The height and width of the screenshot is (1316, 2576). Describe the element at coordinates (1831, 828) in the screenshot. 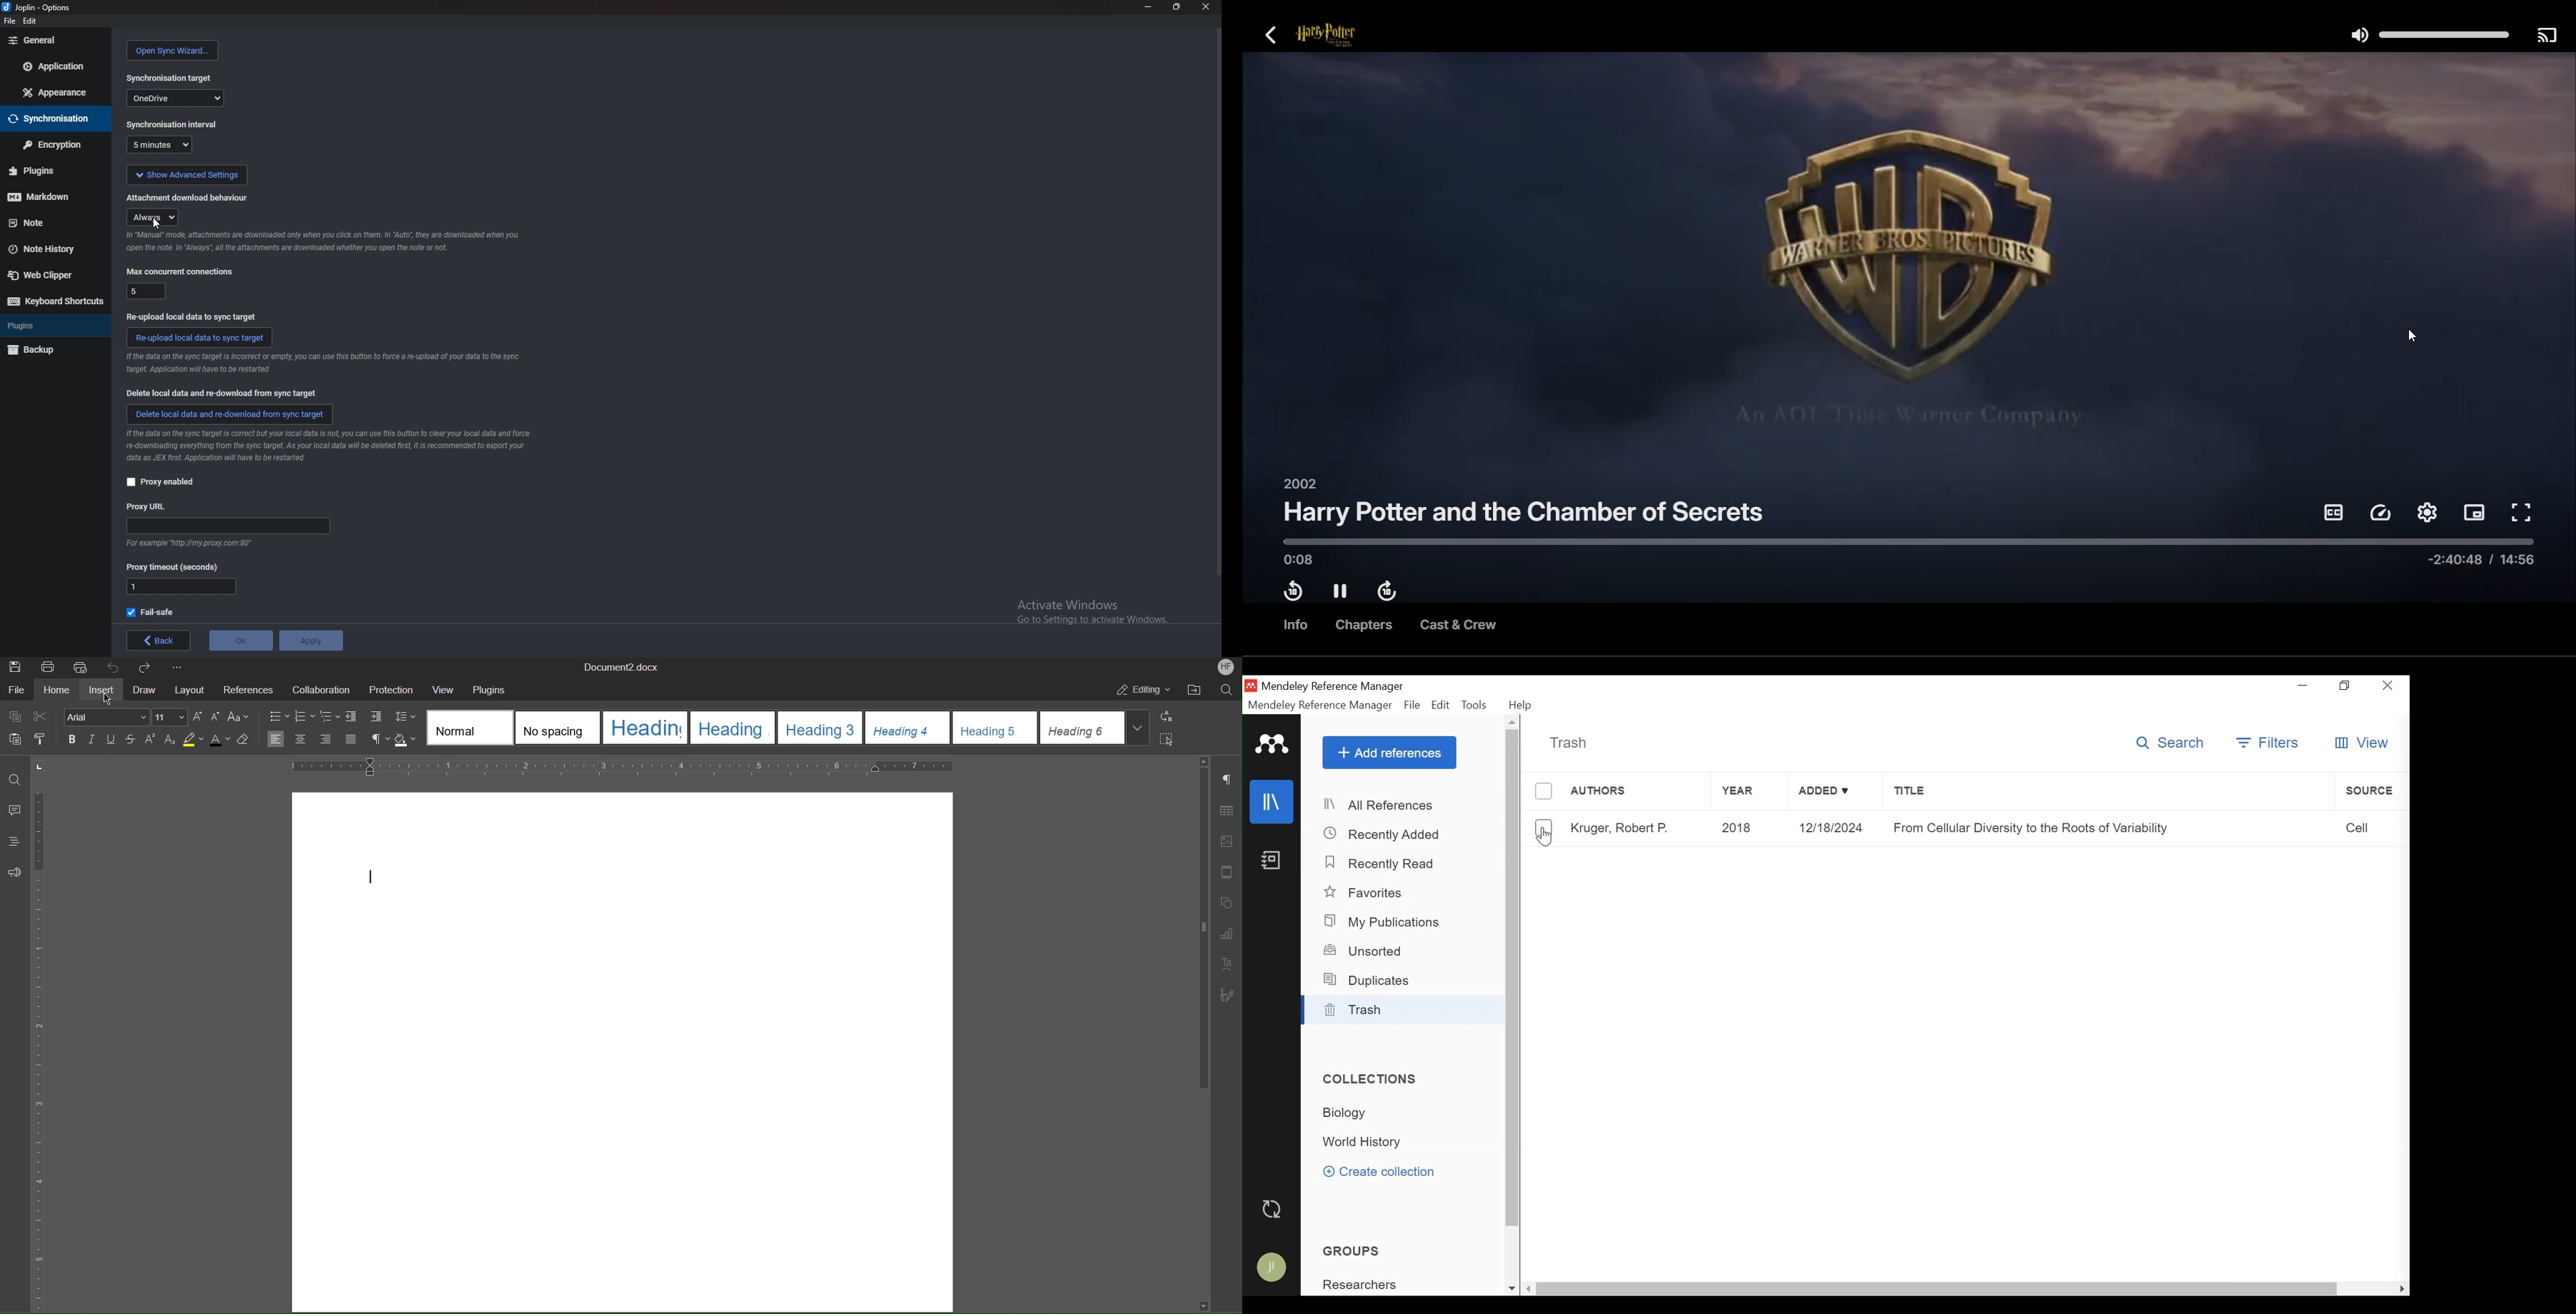

I see `12/18/2024` at that location.